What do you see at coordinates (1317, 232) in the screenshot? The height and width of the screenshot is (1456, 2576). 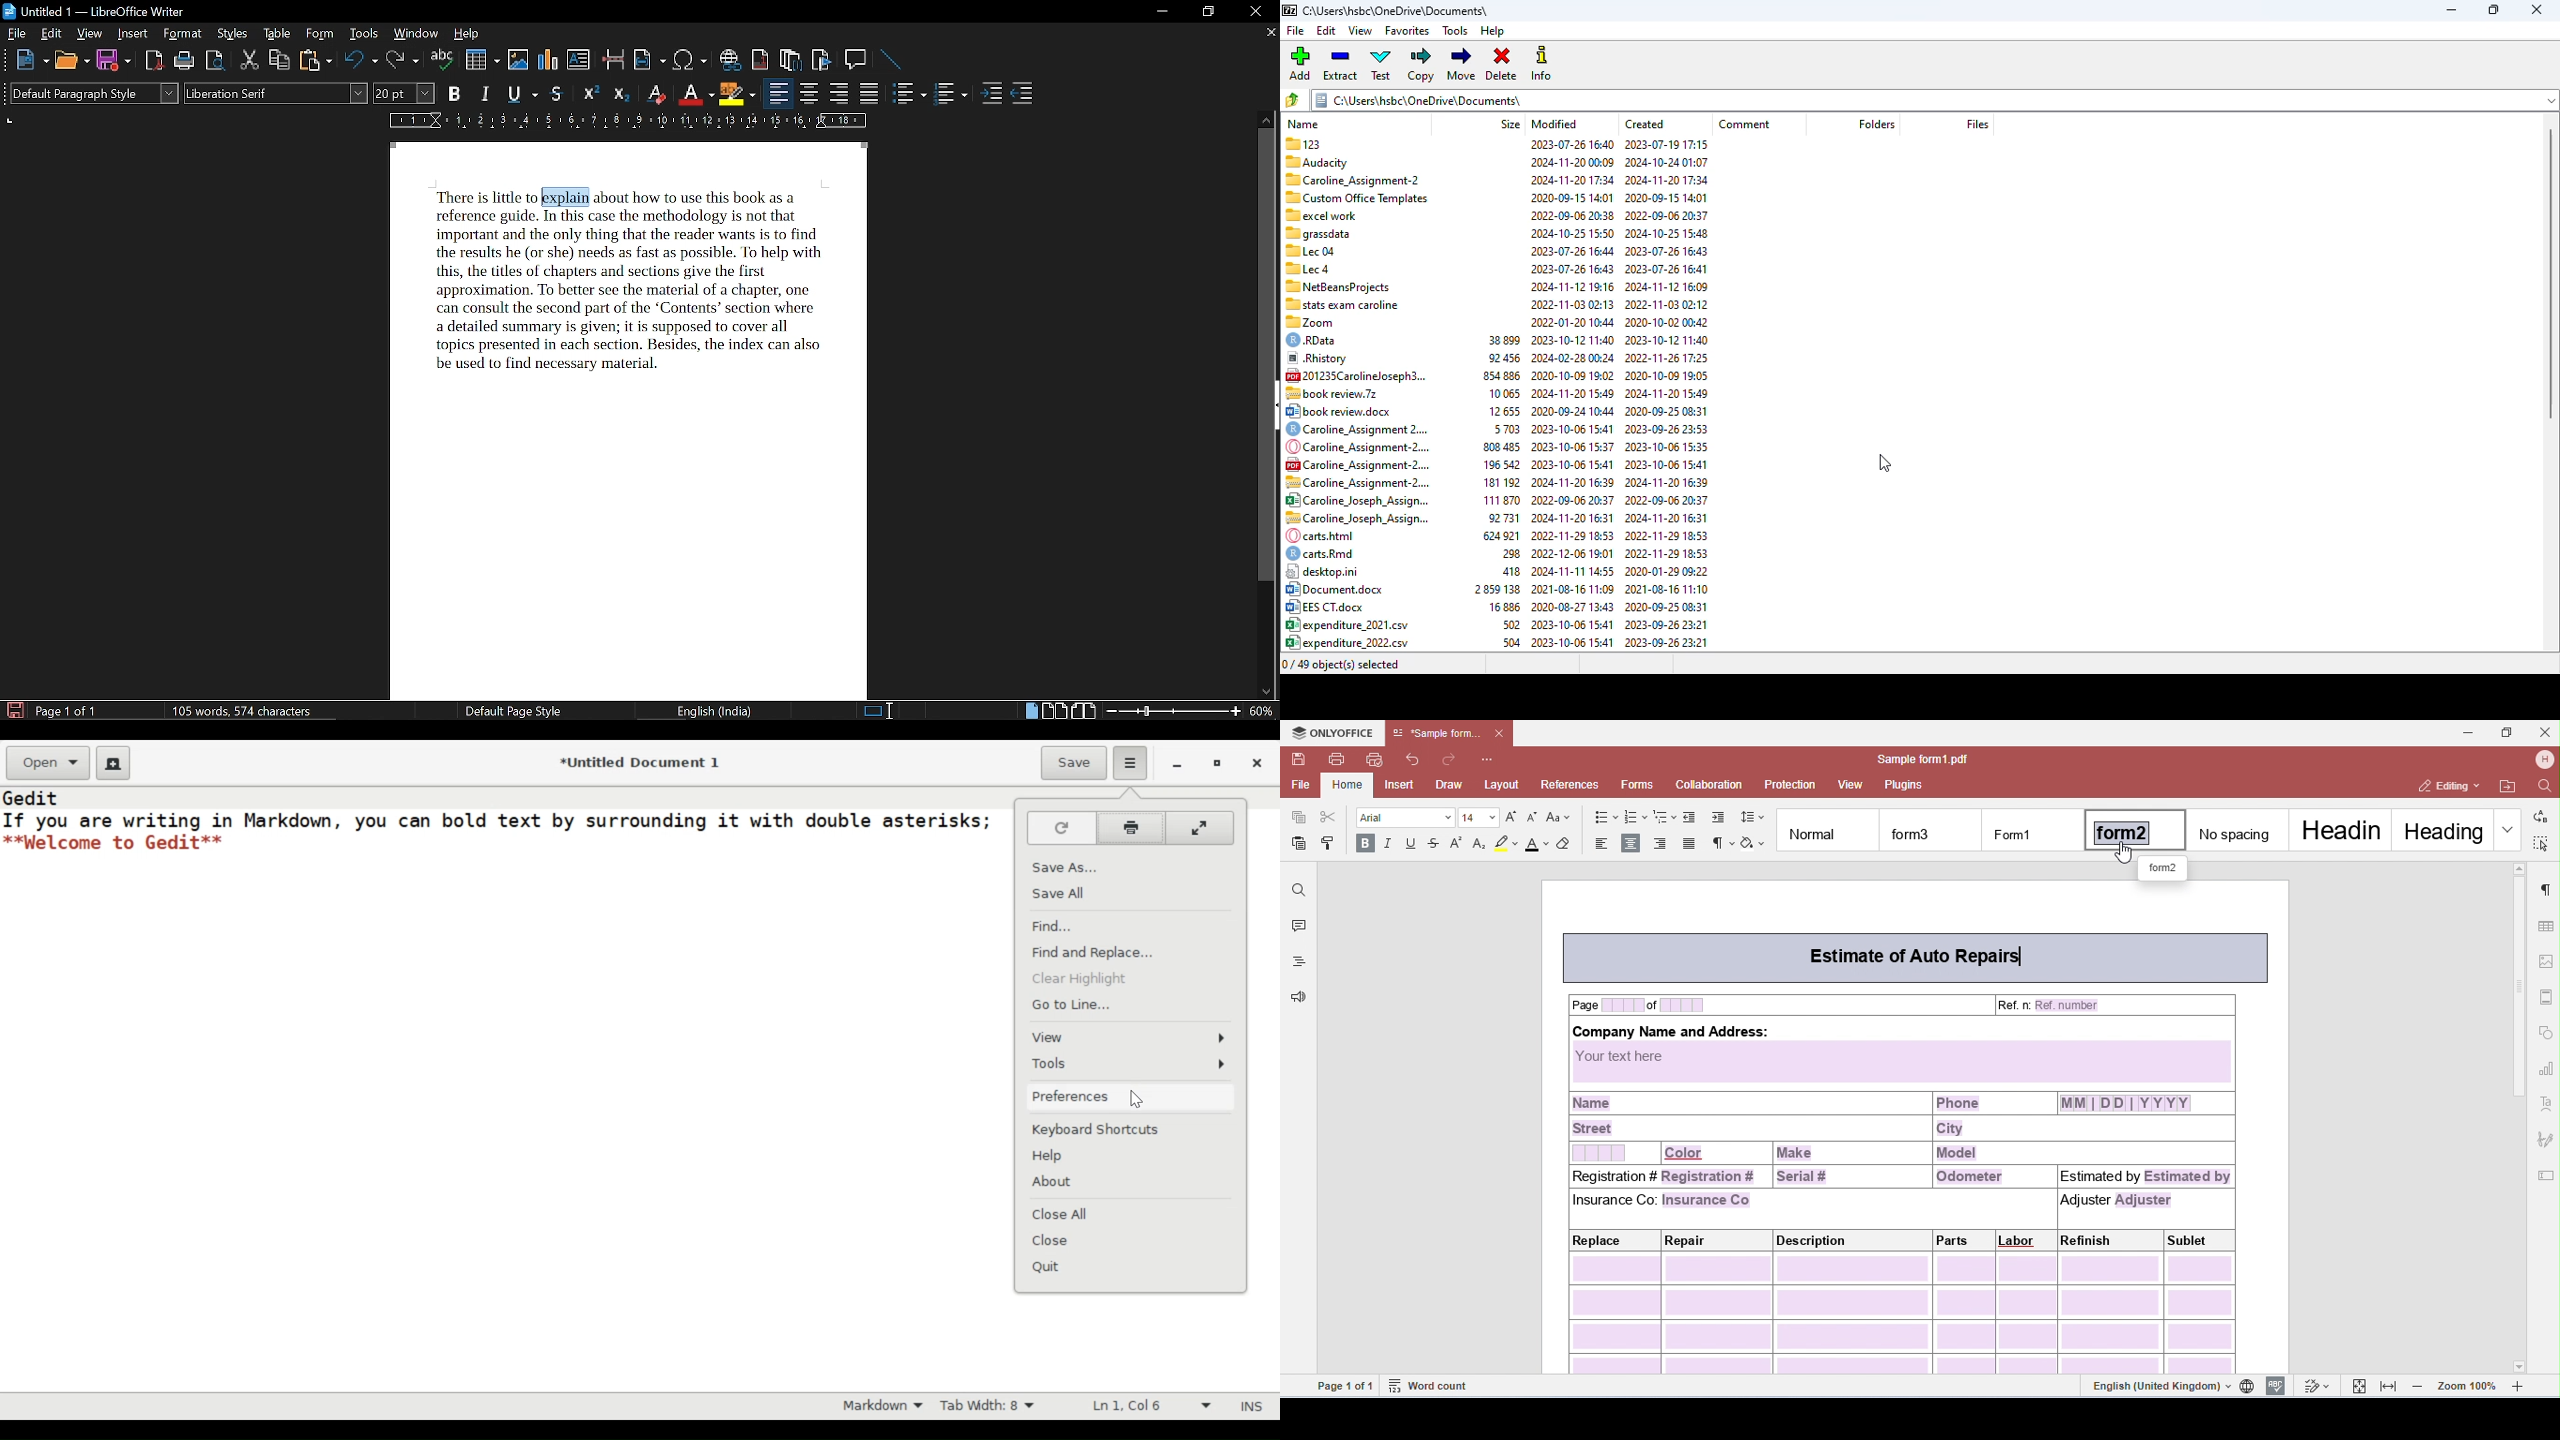 I see `` at bounding box center [1317, 232].